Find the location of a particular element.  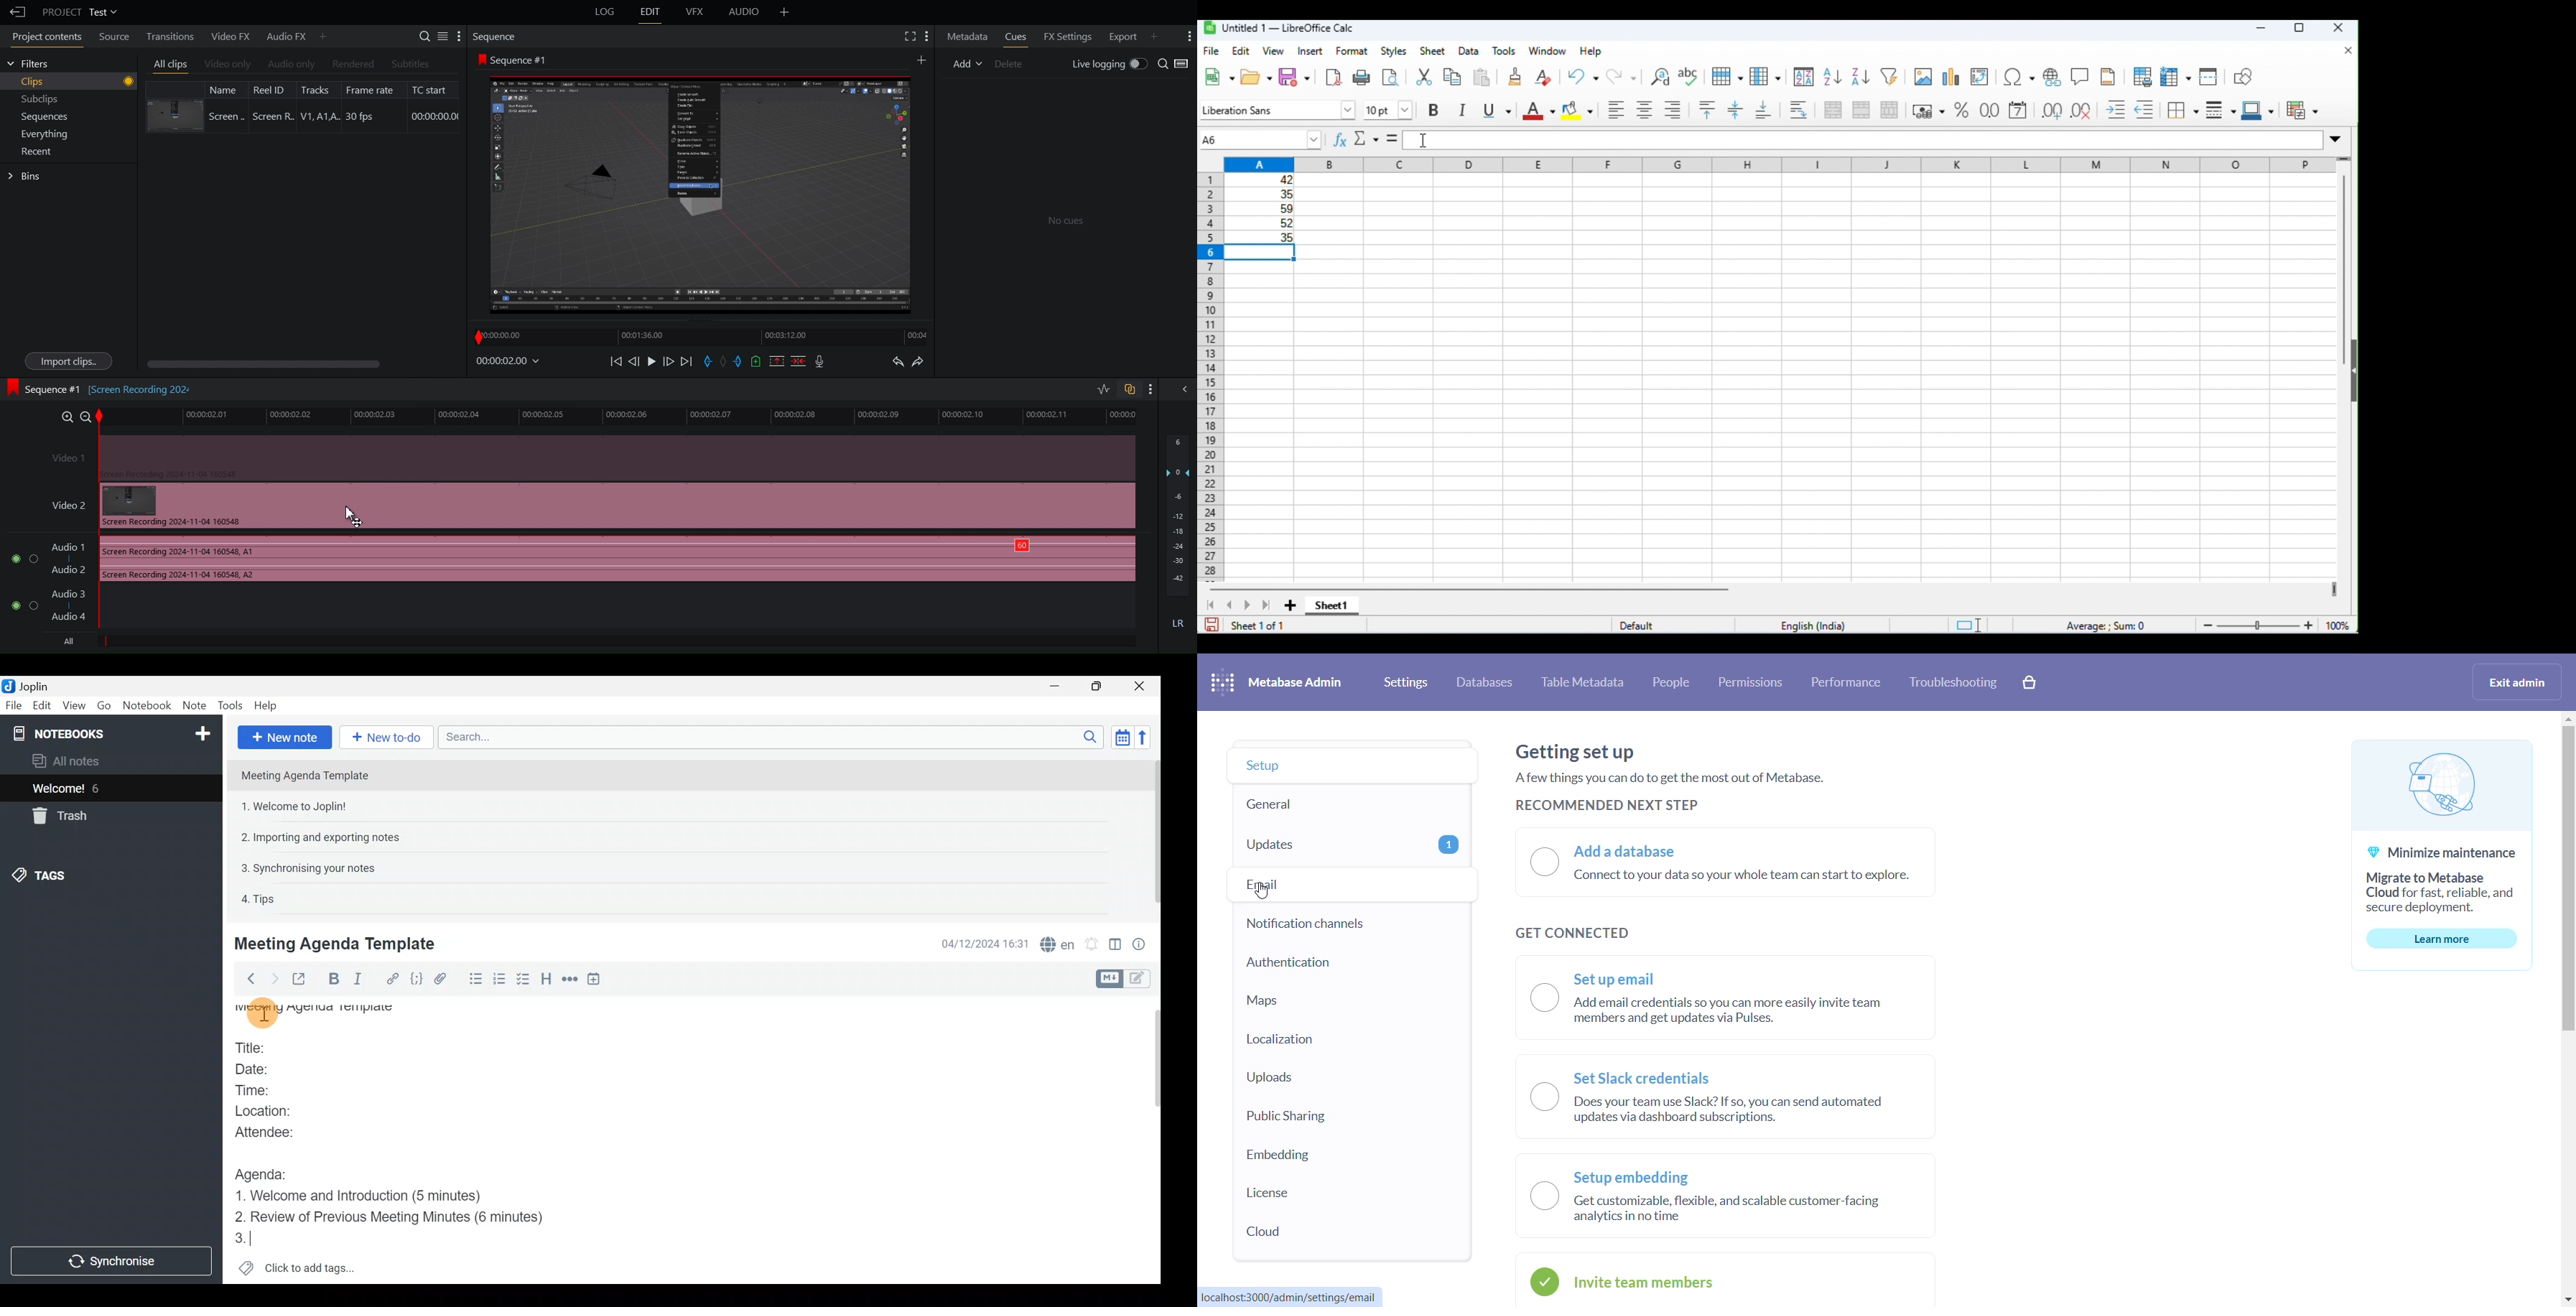

show draw functions is located at coordinates (2243, 77).